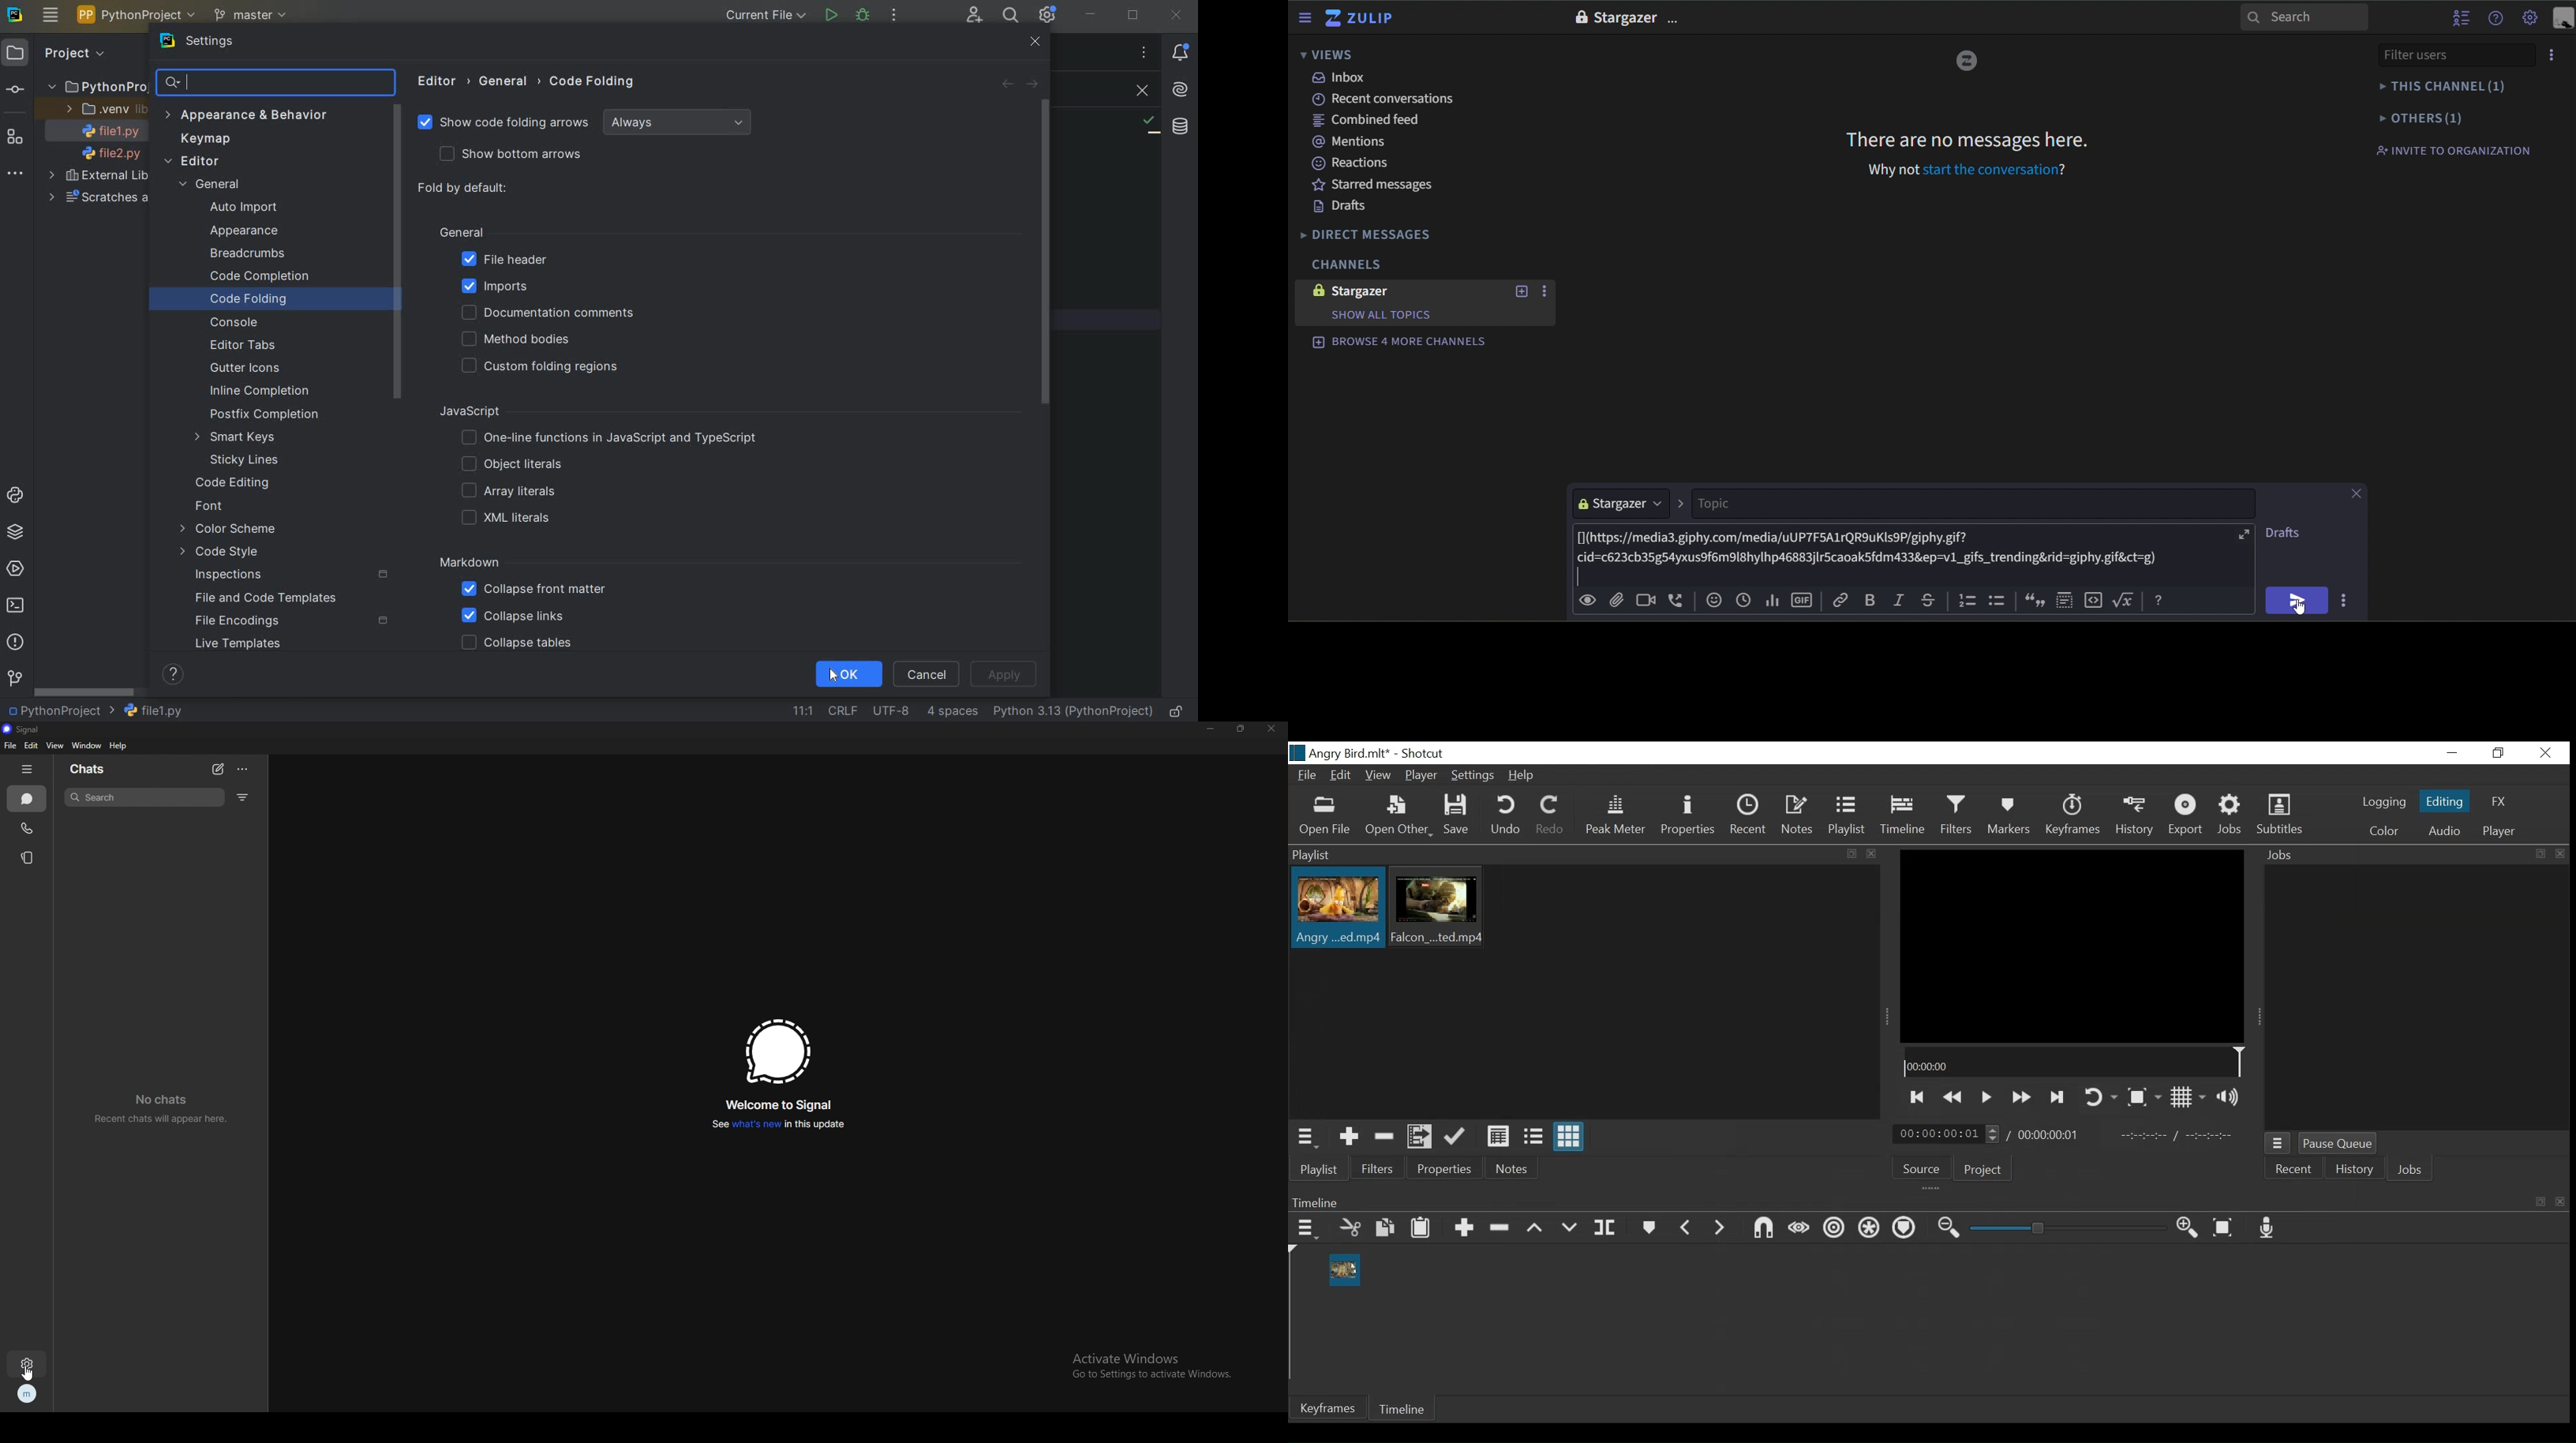 The height and width of the screenshot is (1456, 2576). Describe the element at coordinates (2268, 1227) in the screenshot. I see `Record audio` at that location.